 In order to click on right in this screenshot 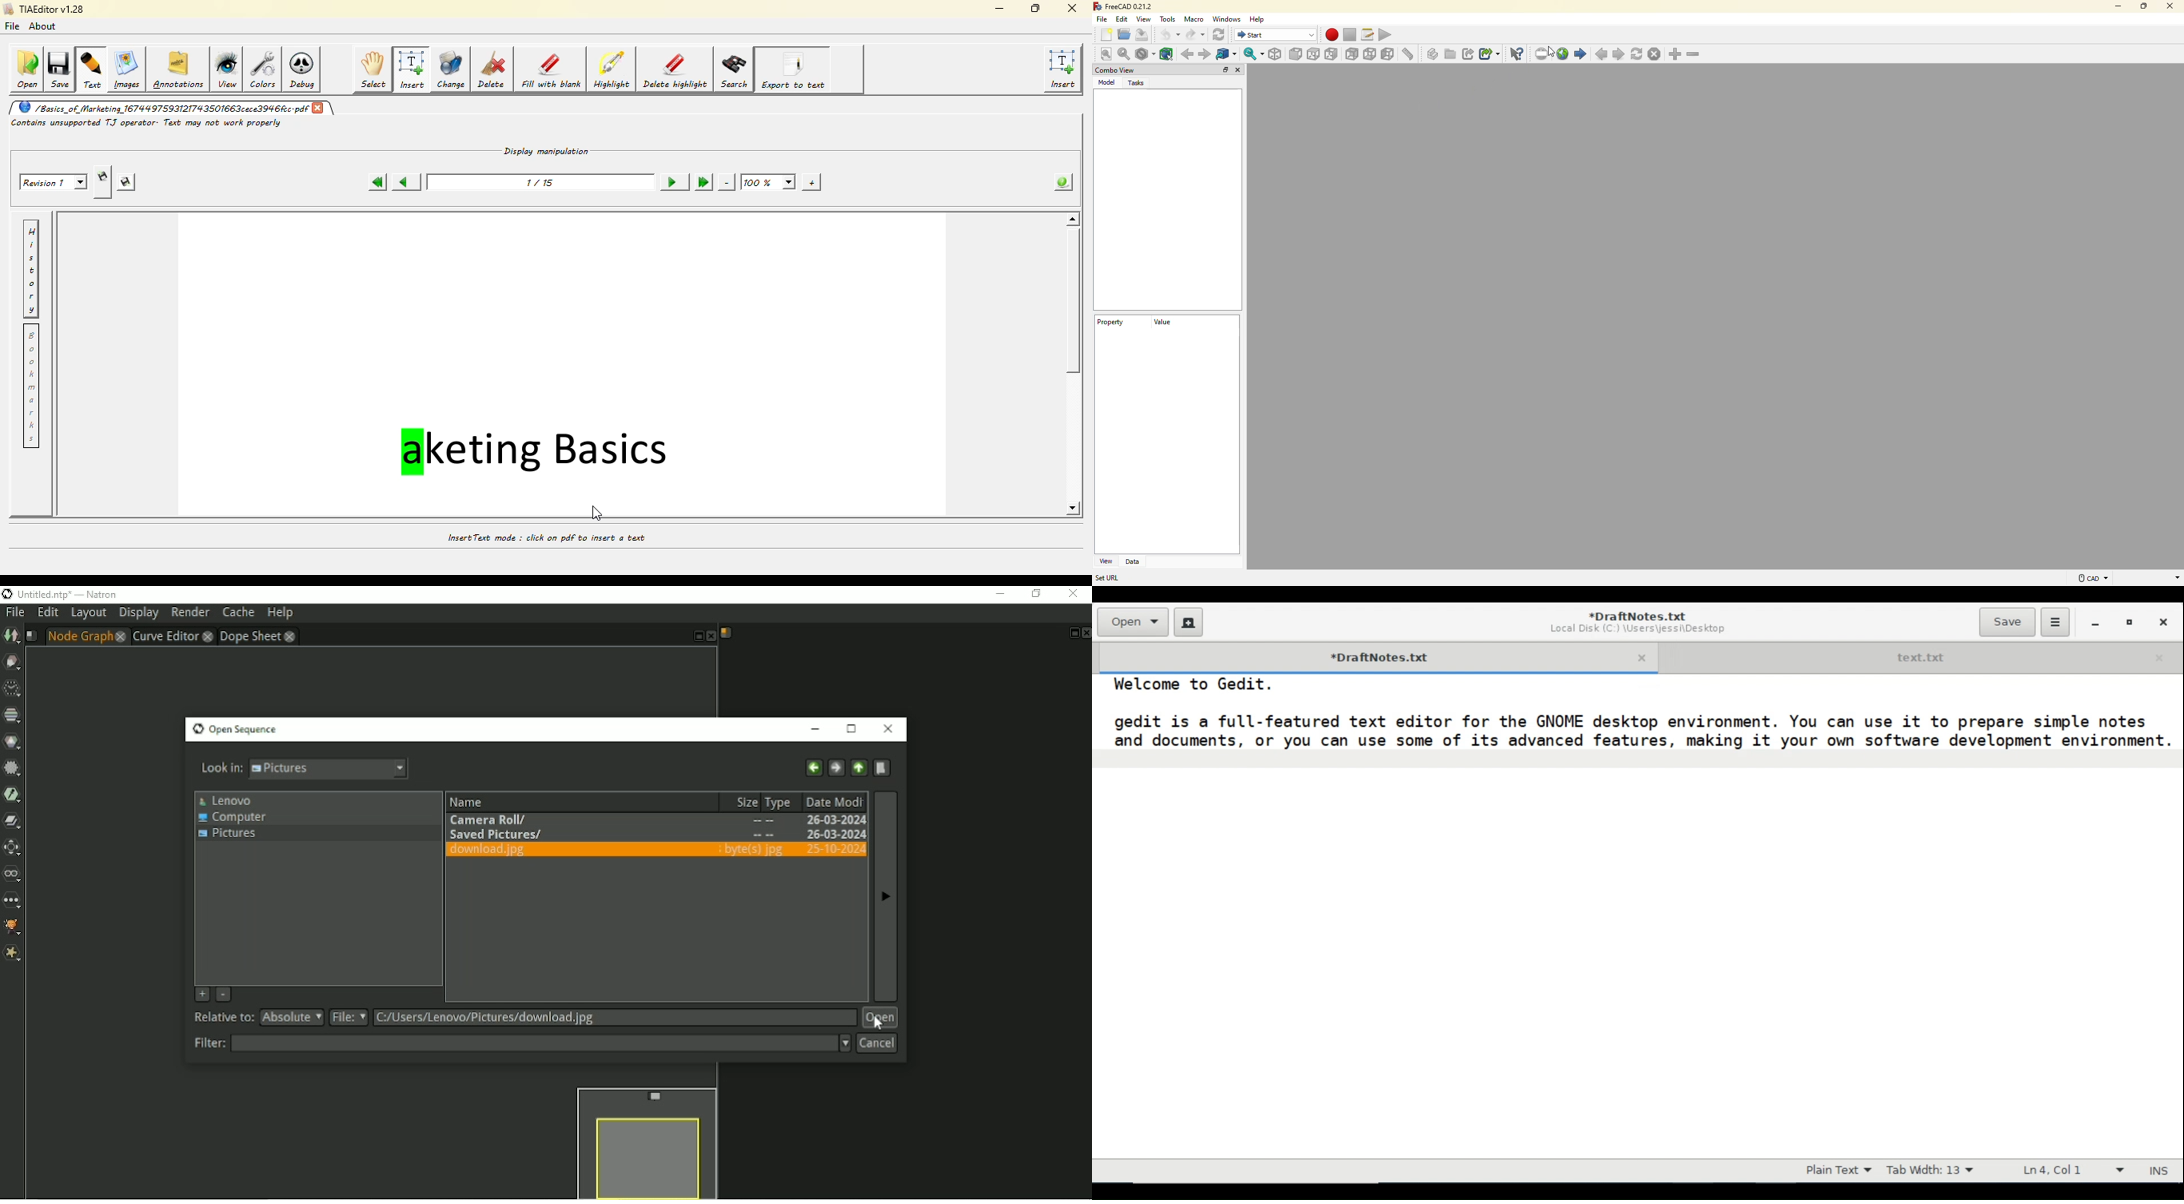, I will do `click(1333, 54)`.